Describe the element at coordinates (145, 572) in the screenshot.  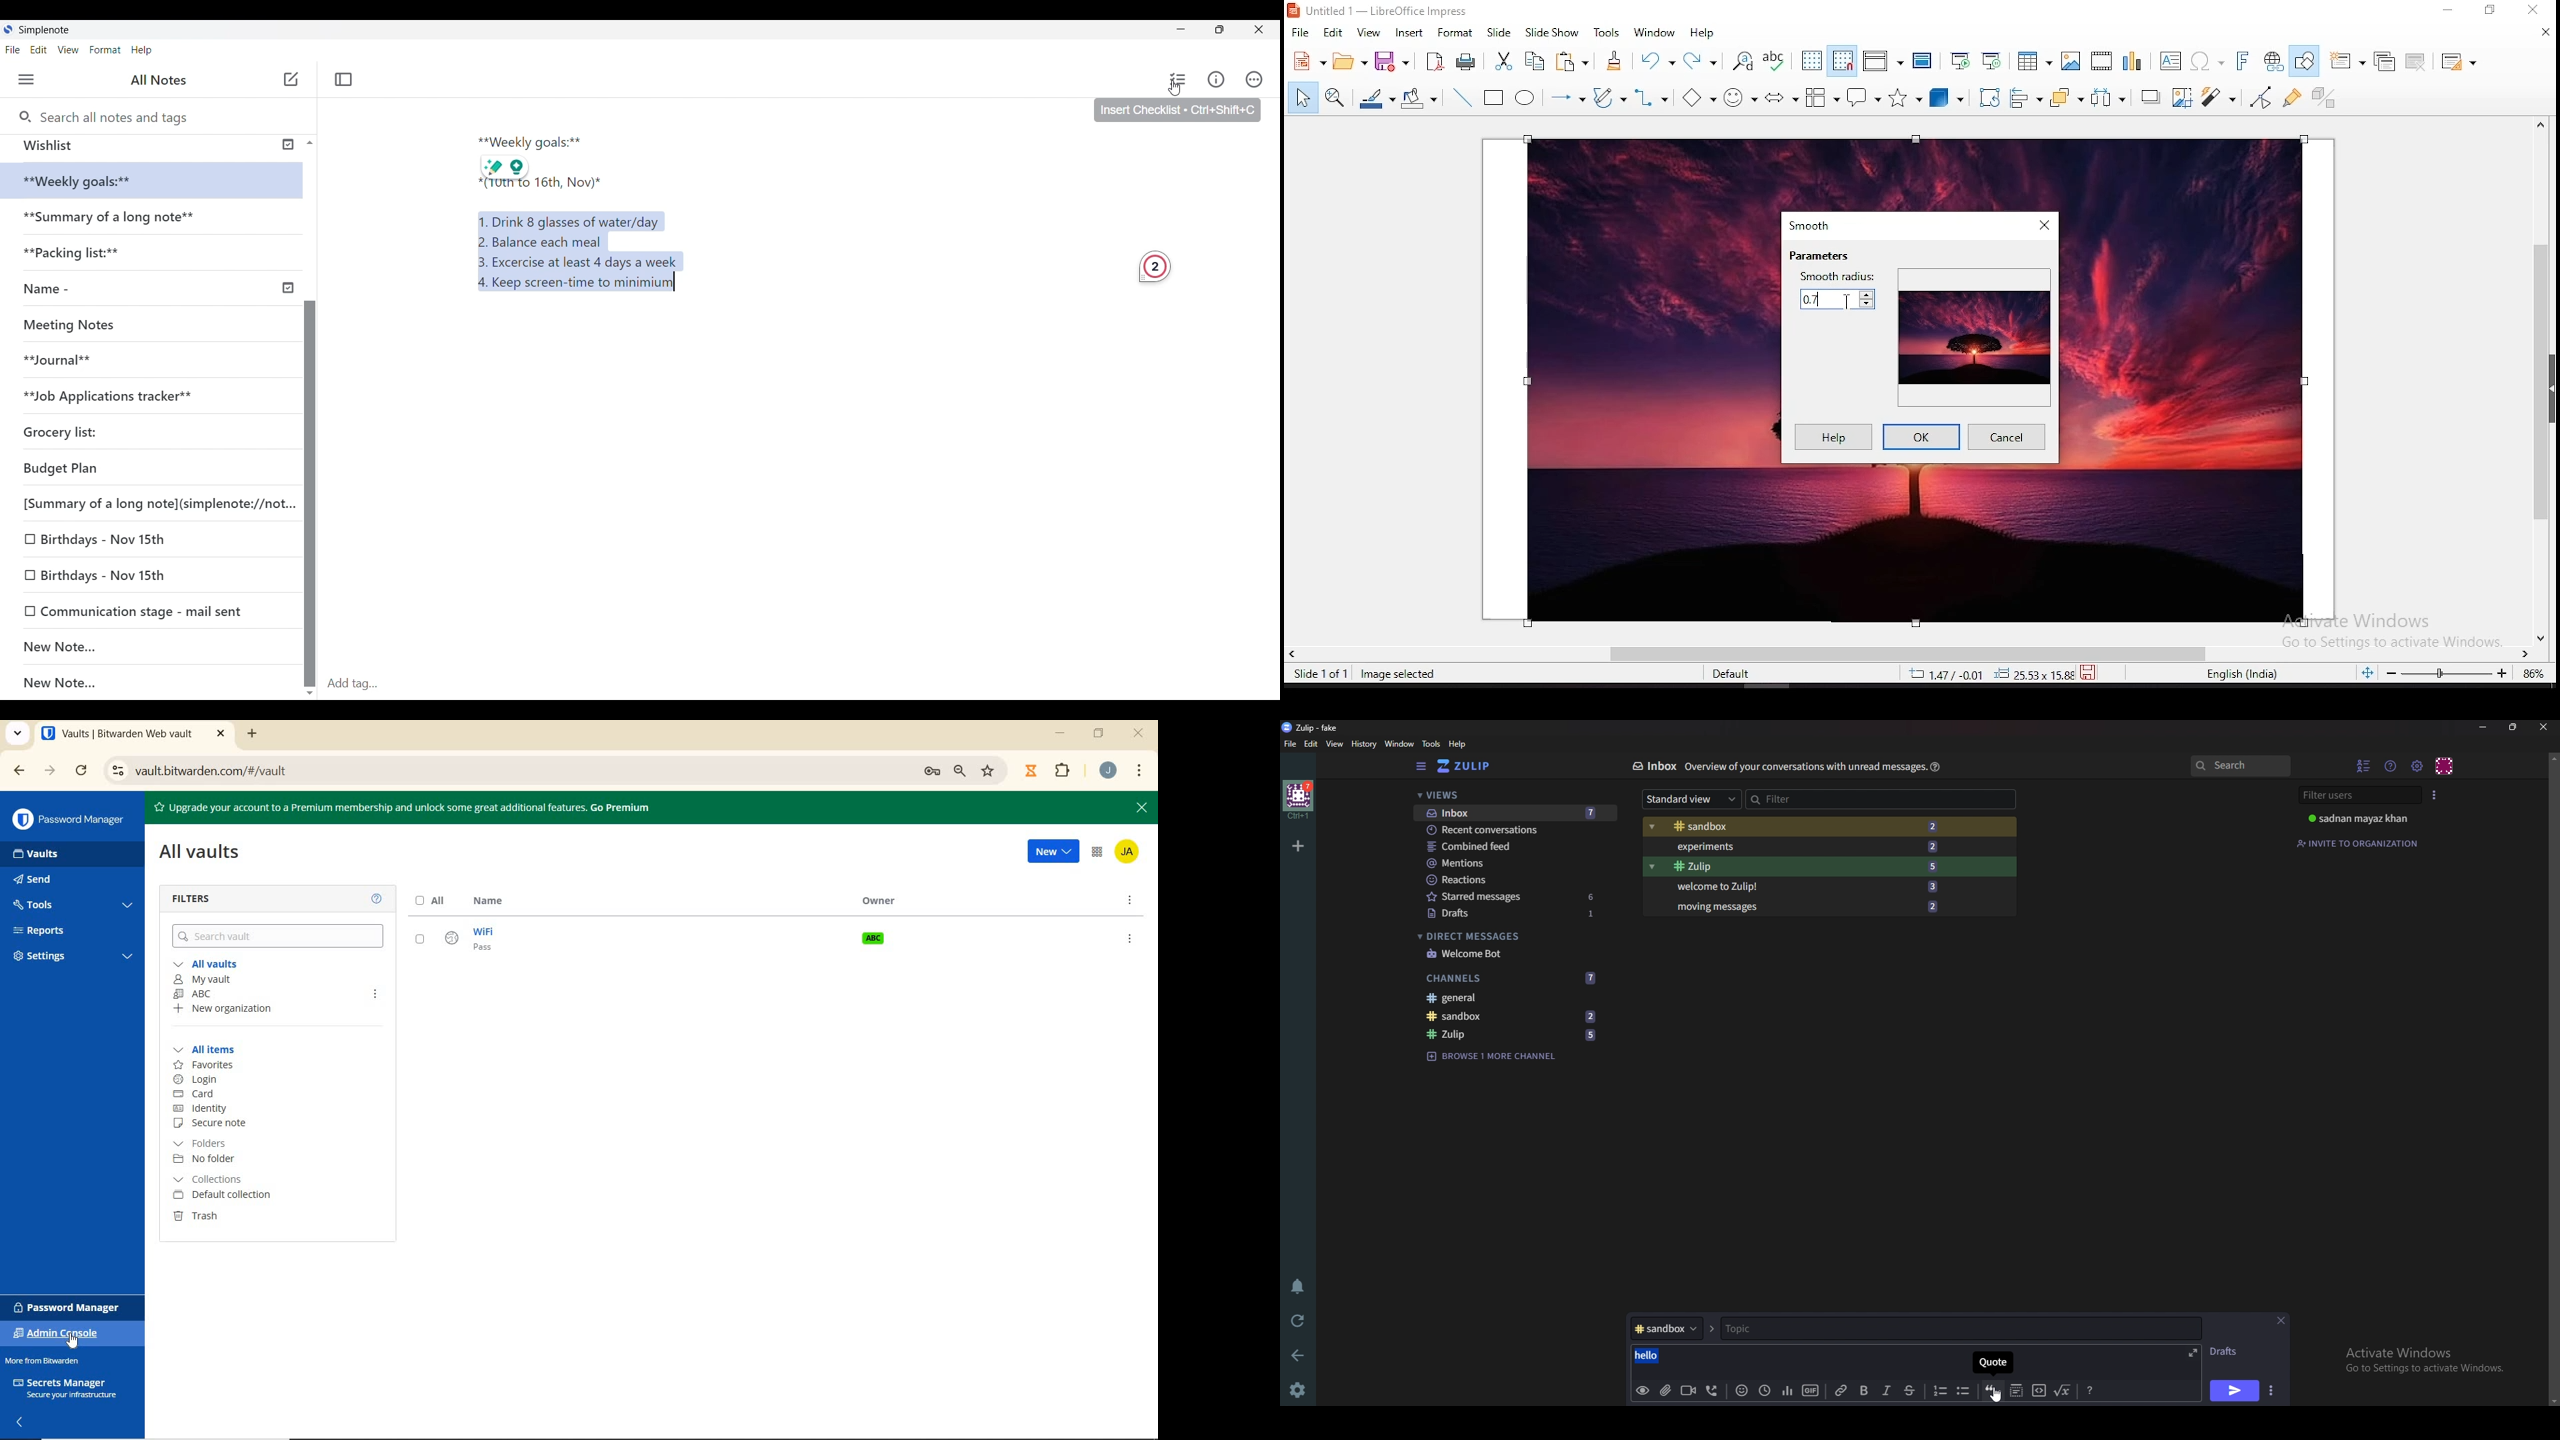
I see `Birthdays - Nov 15th` at that location.